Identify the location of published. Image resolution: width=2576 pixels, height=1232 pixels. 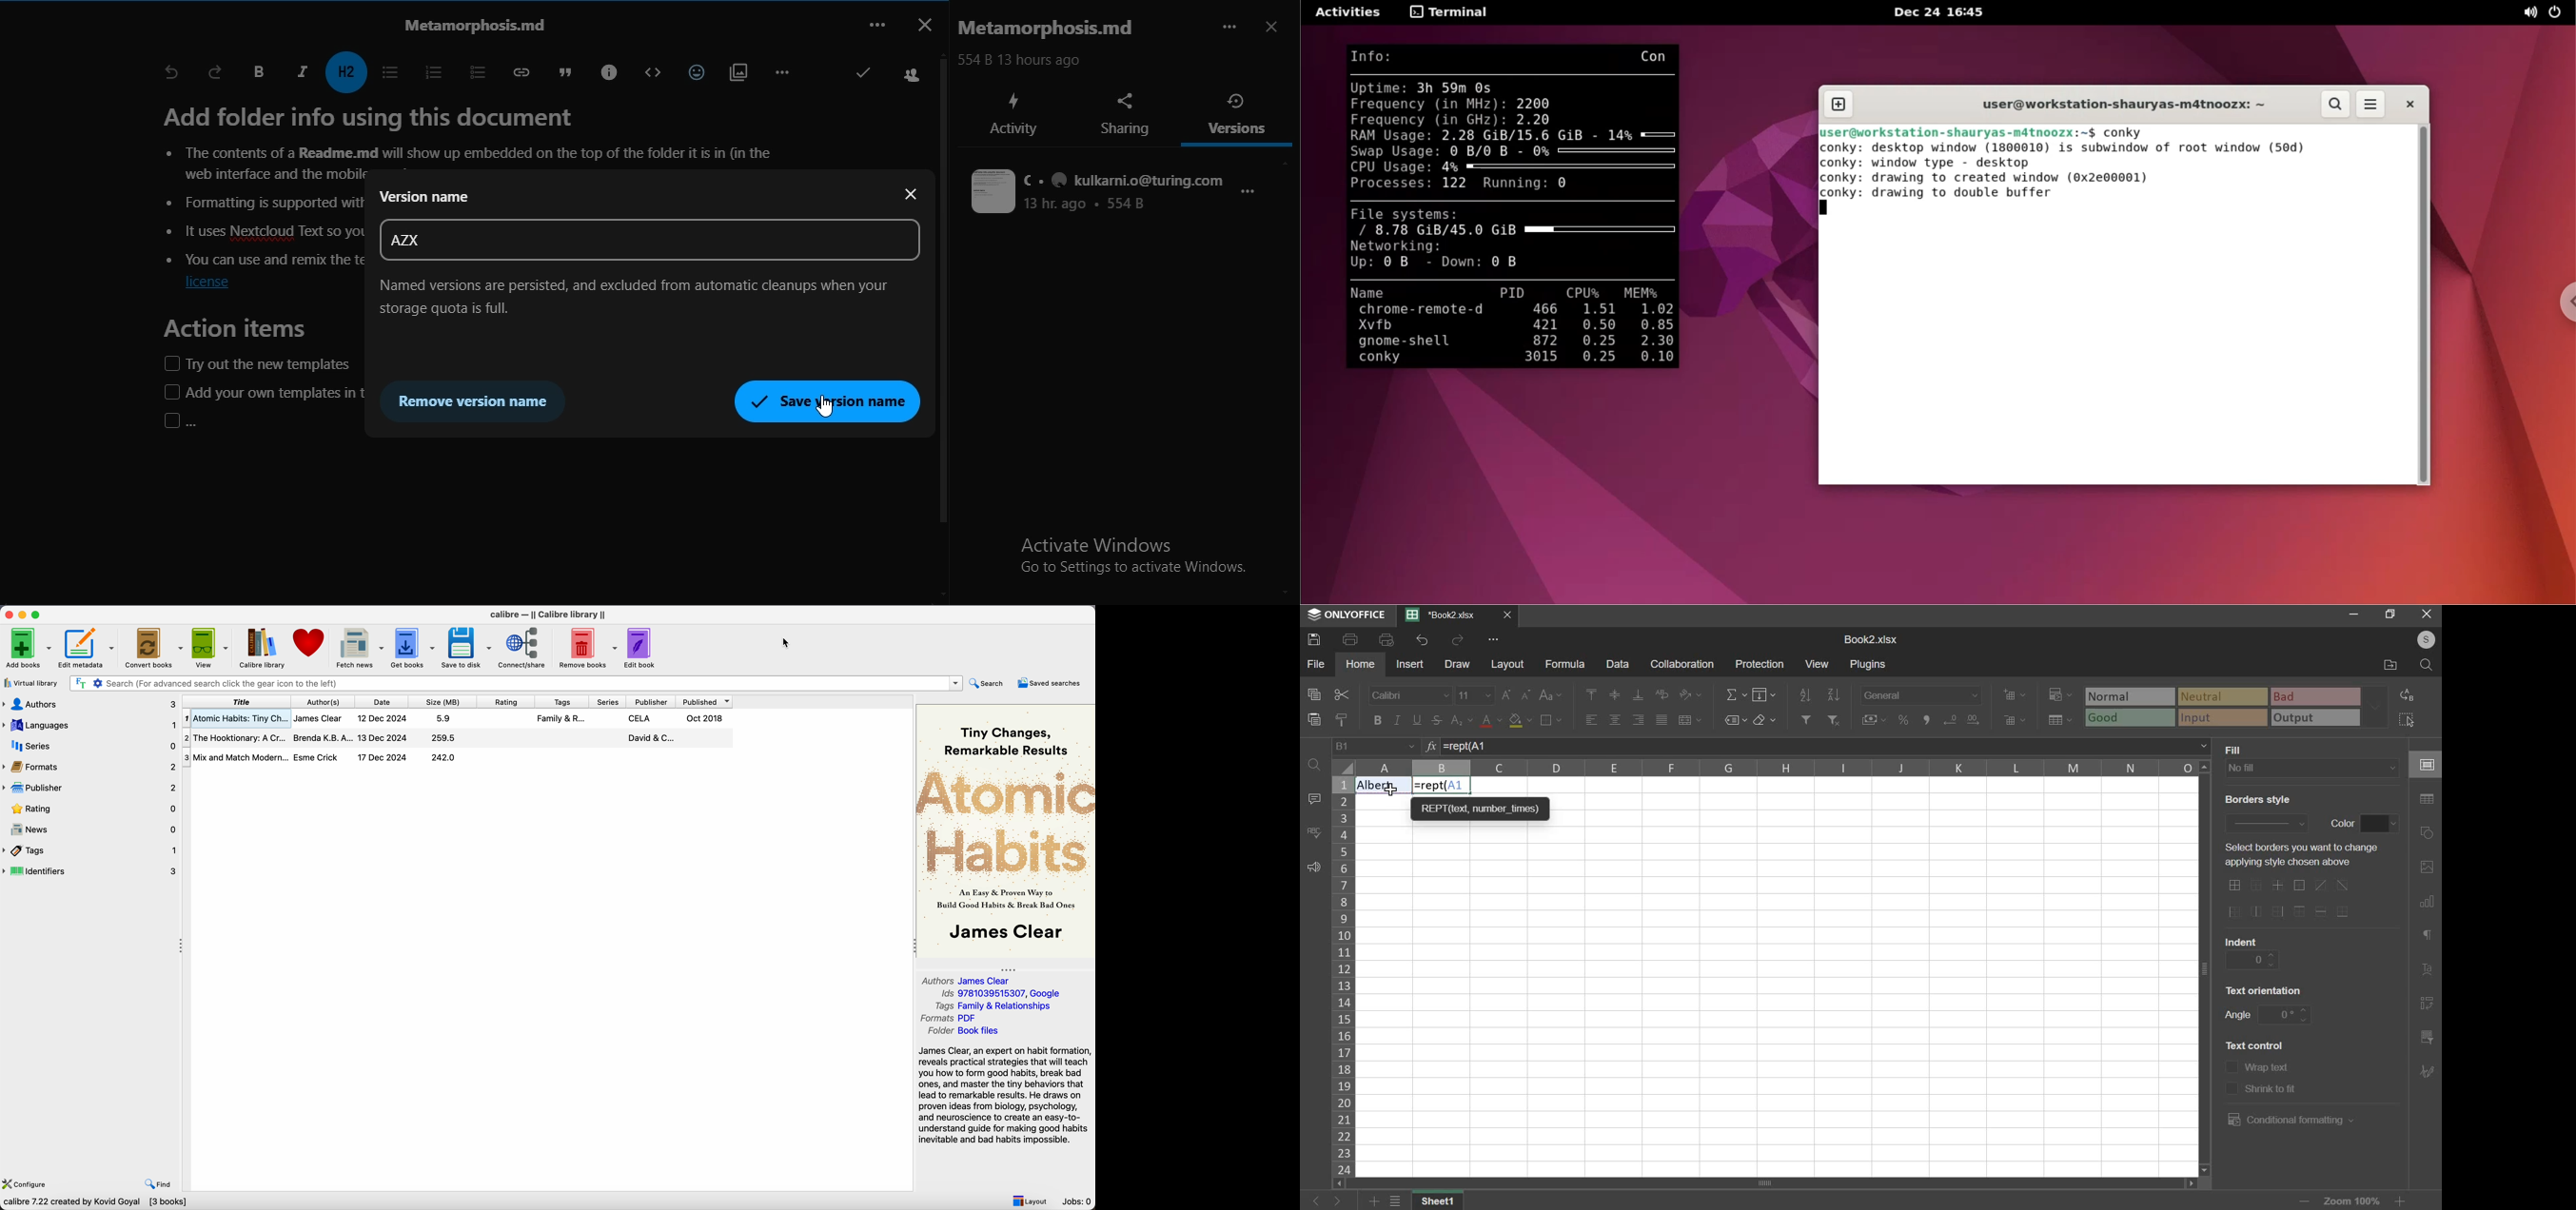
(707, 701).